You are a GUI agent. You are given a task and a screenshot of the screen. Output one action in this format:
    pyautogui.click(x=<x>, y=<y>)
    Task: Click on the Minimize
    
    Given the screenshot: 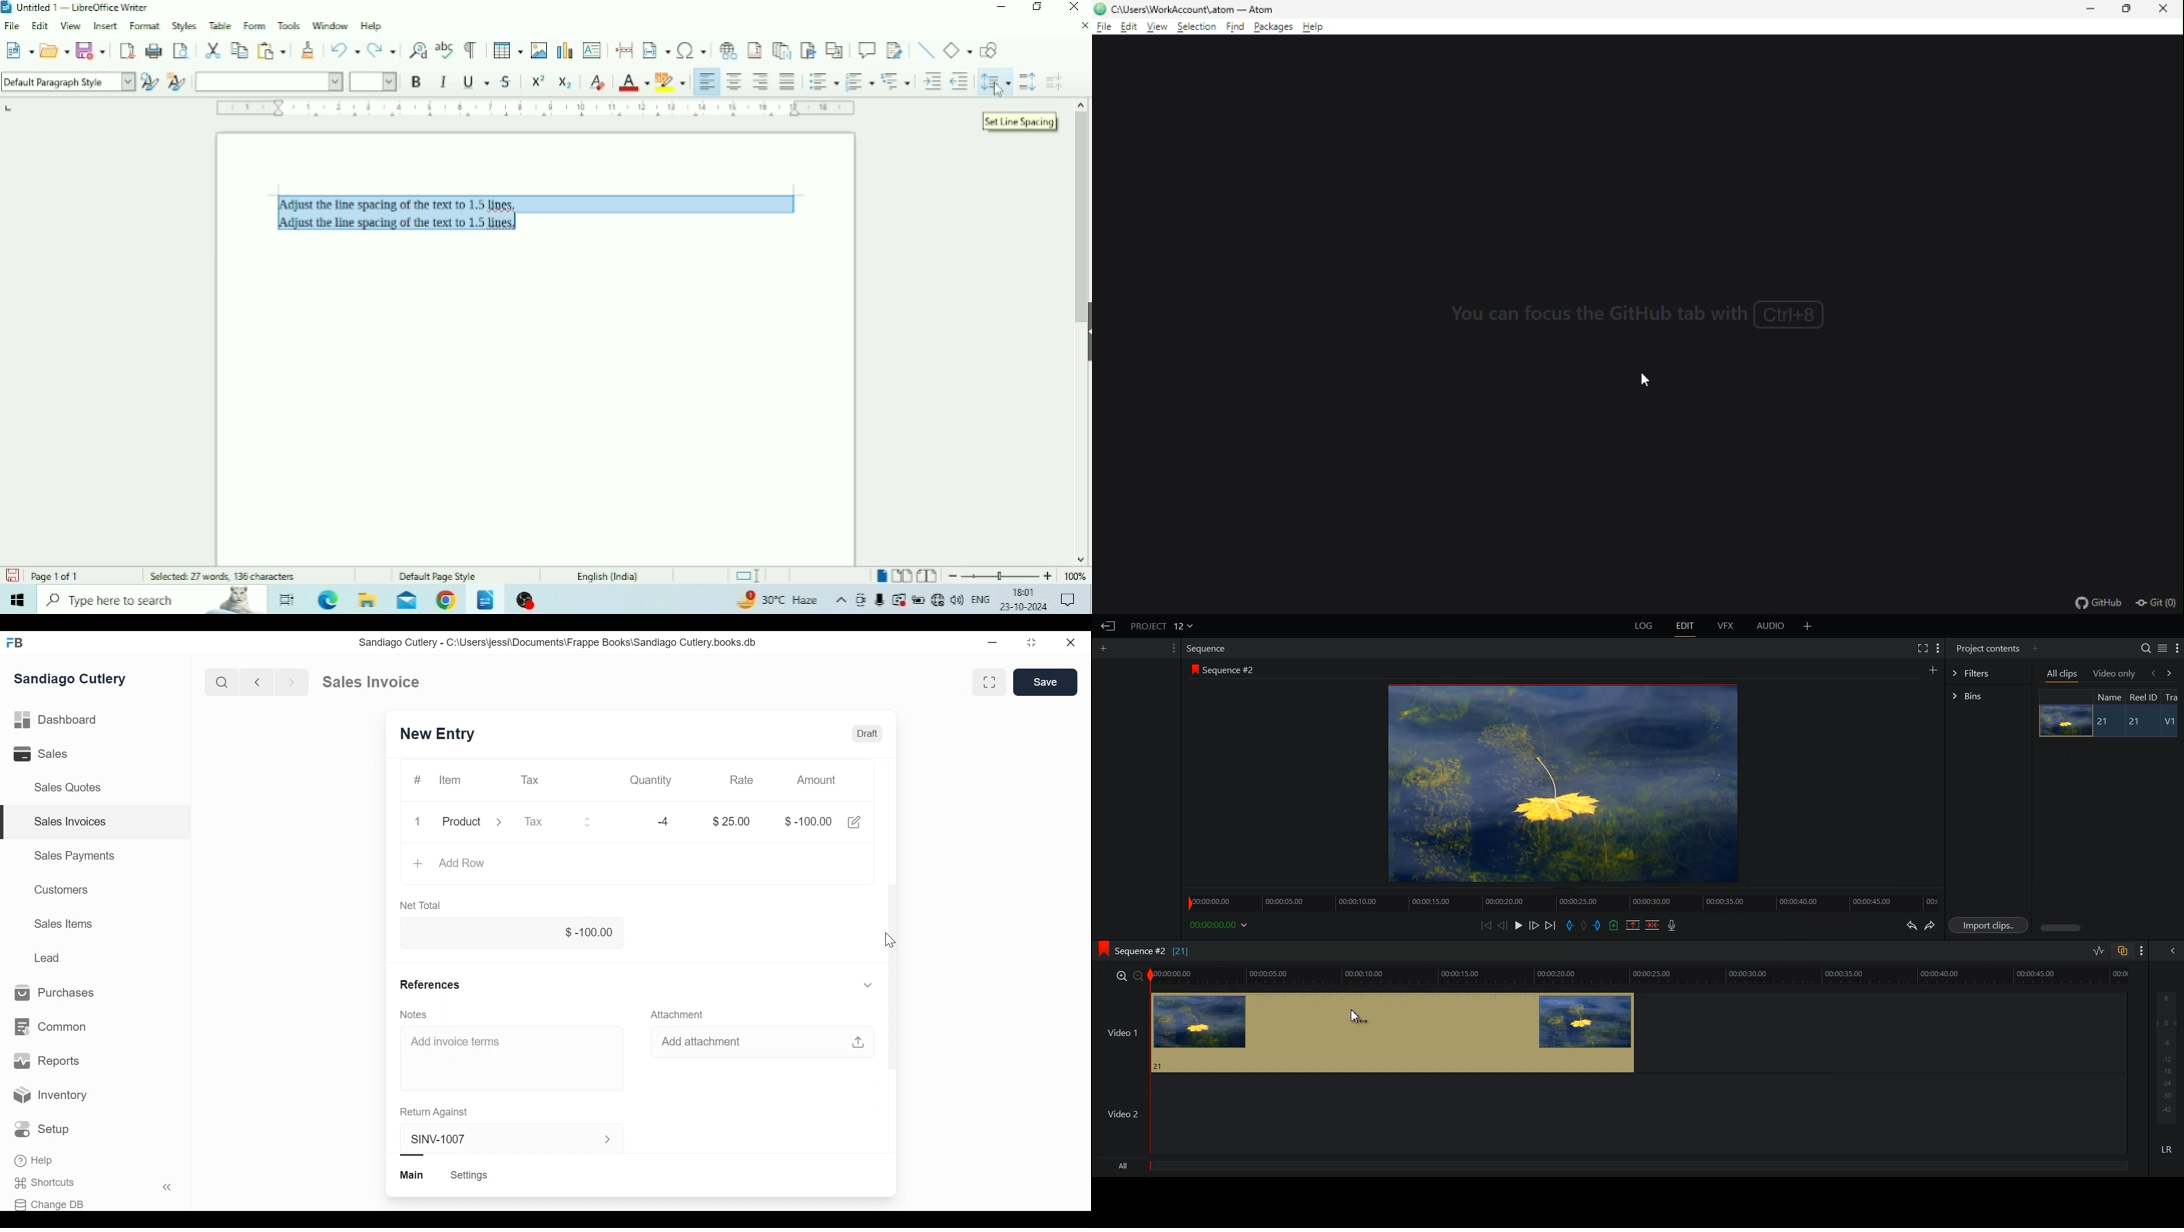 What is the action you would take?
    pyautogui.click(x=1001, y=7)
    